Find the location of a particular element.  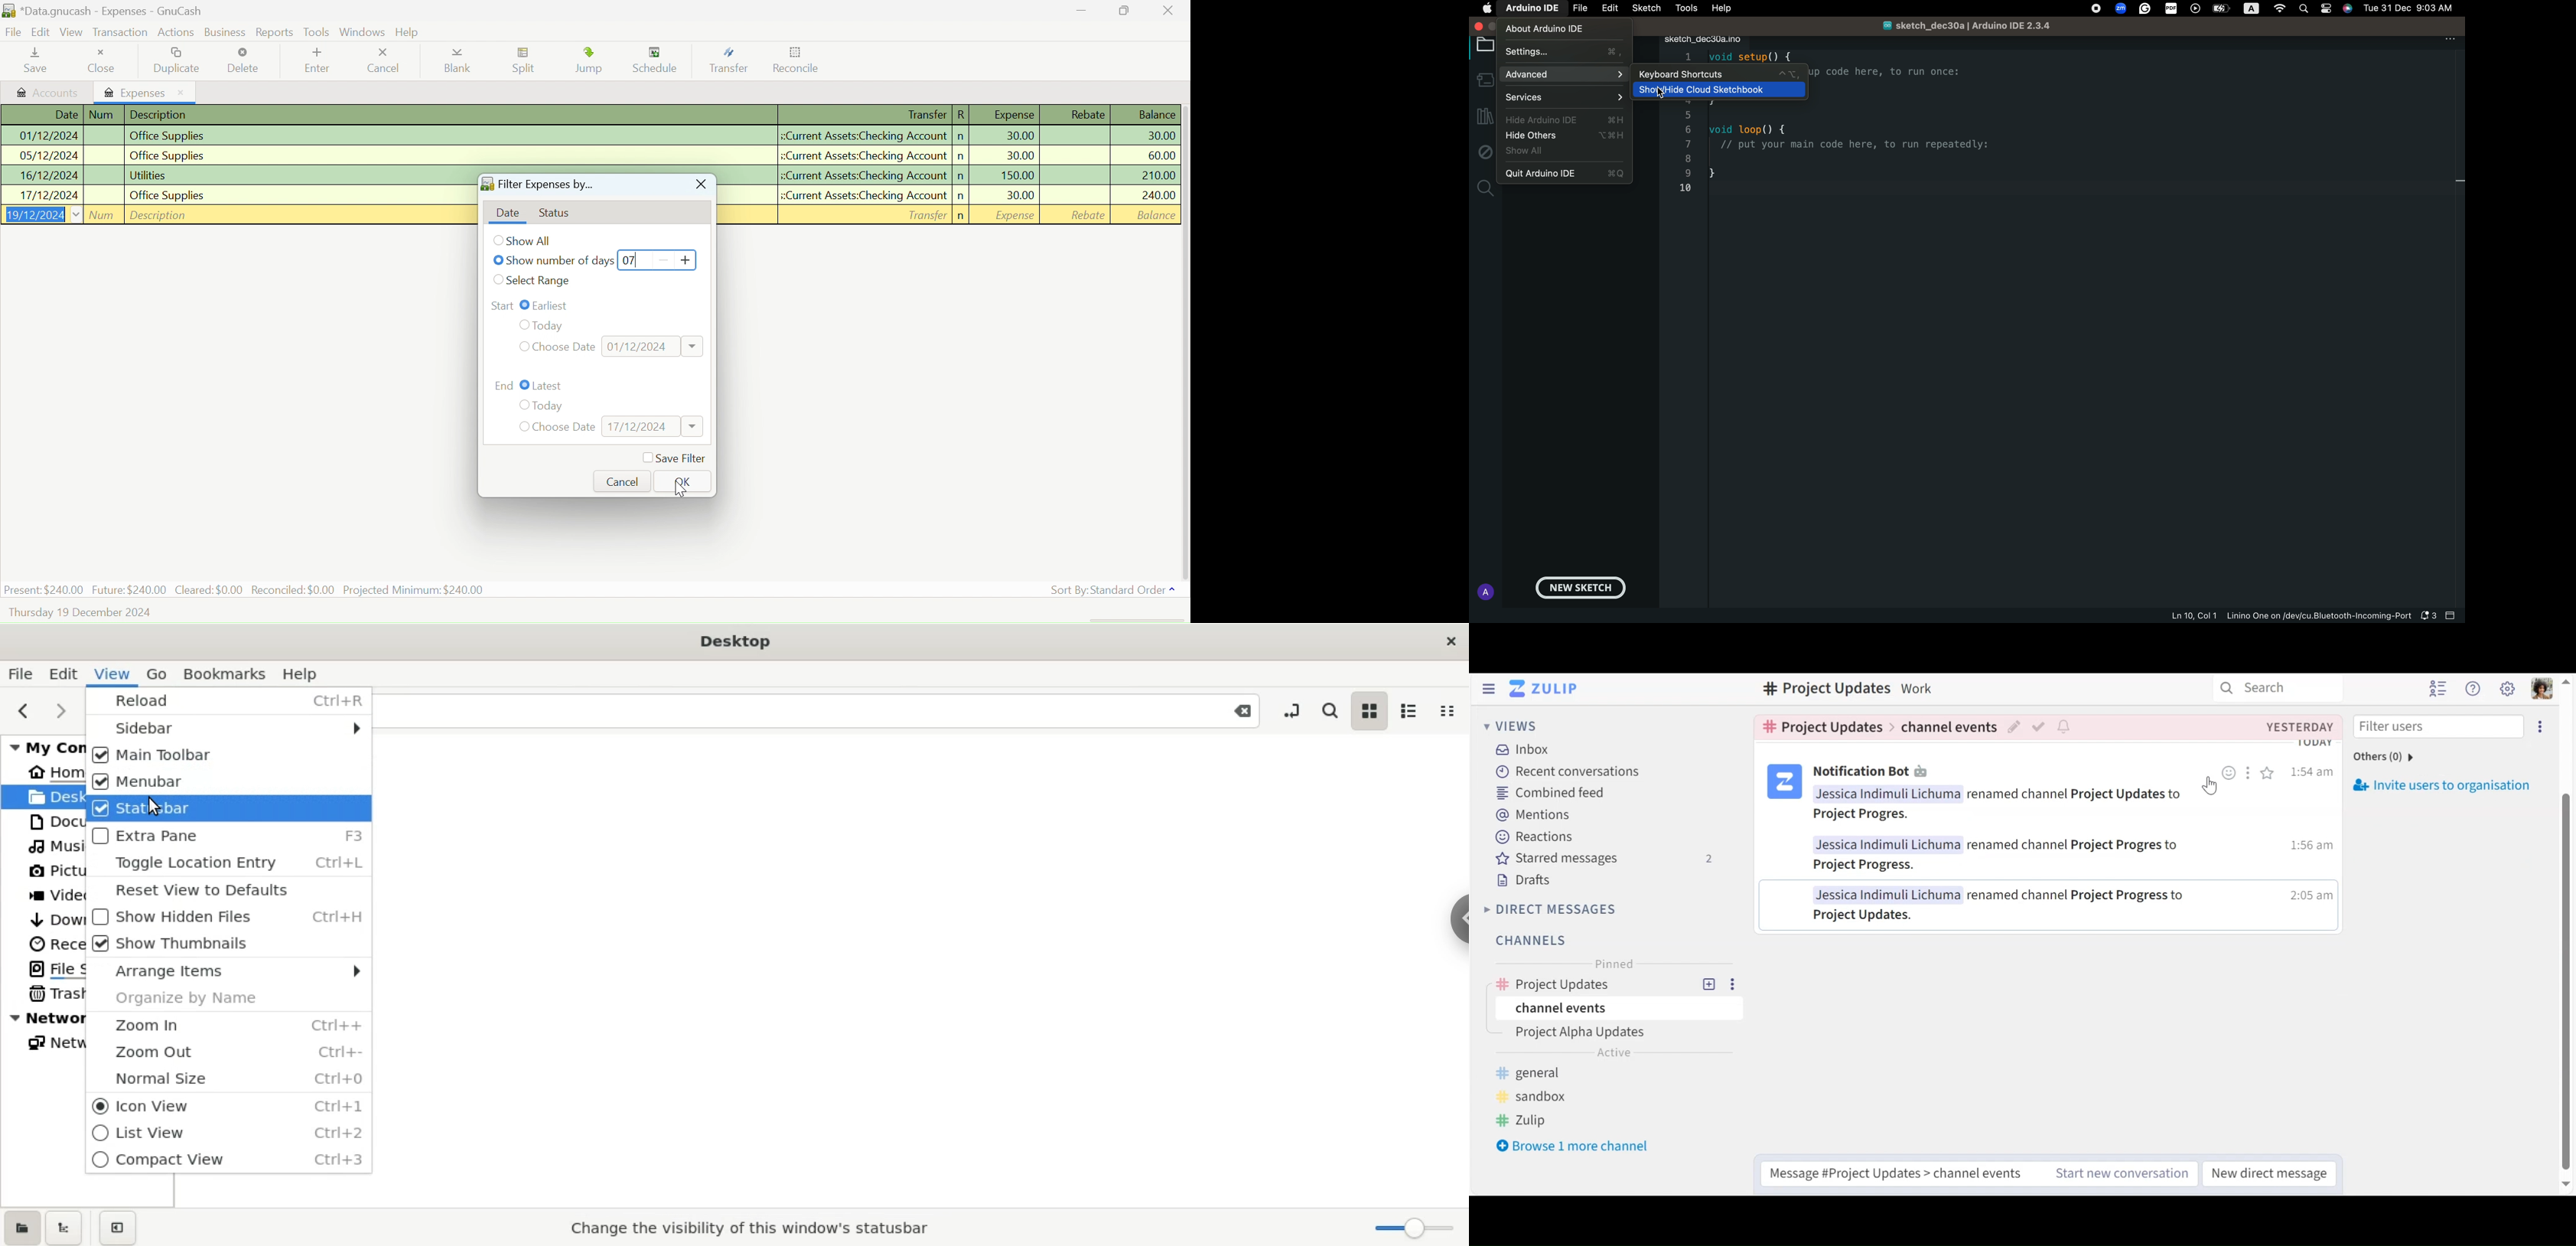

List View is located at coordinates (230, 1133).